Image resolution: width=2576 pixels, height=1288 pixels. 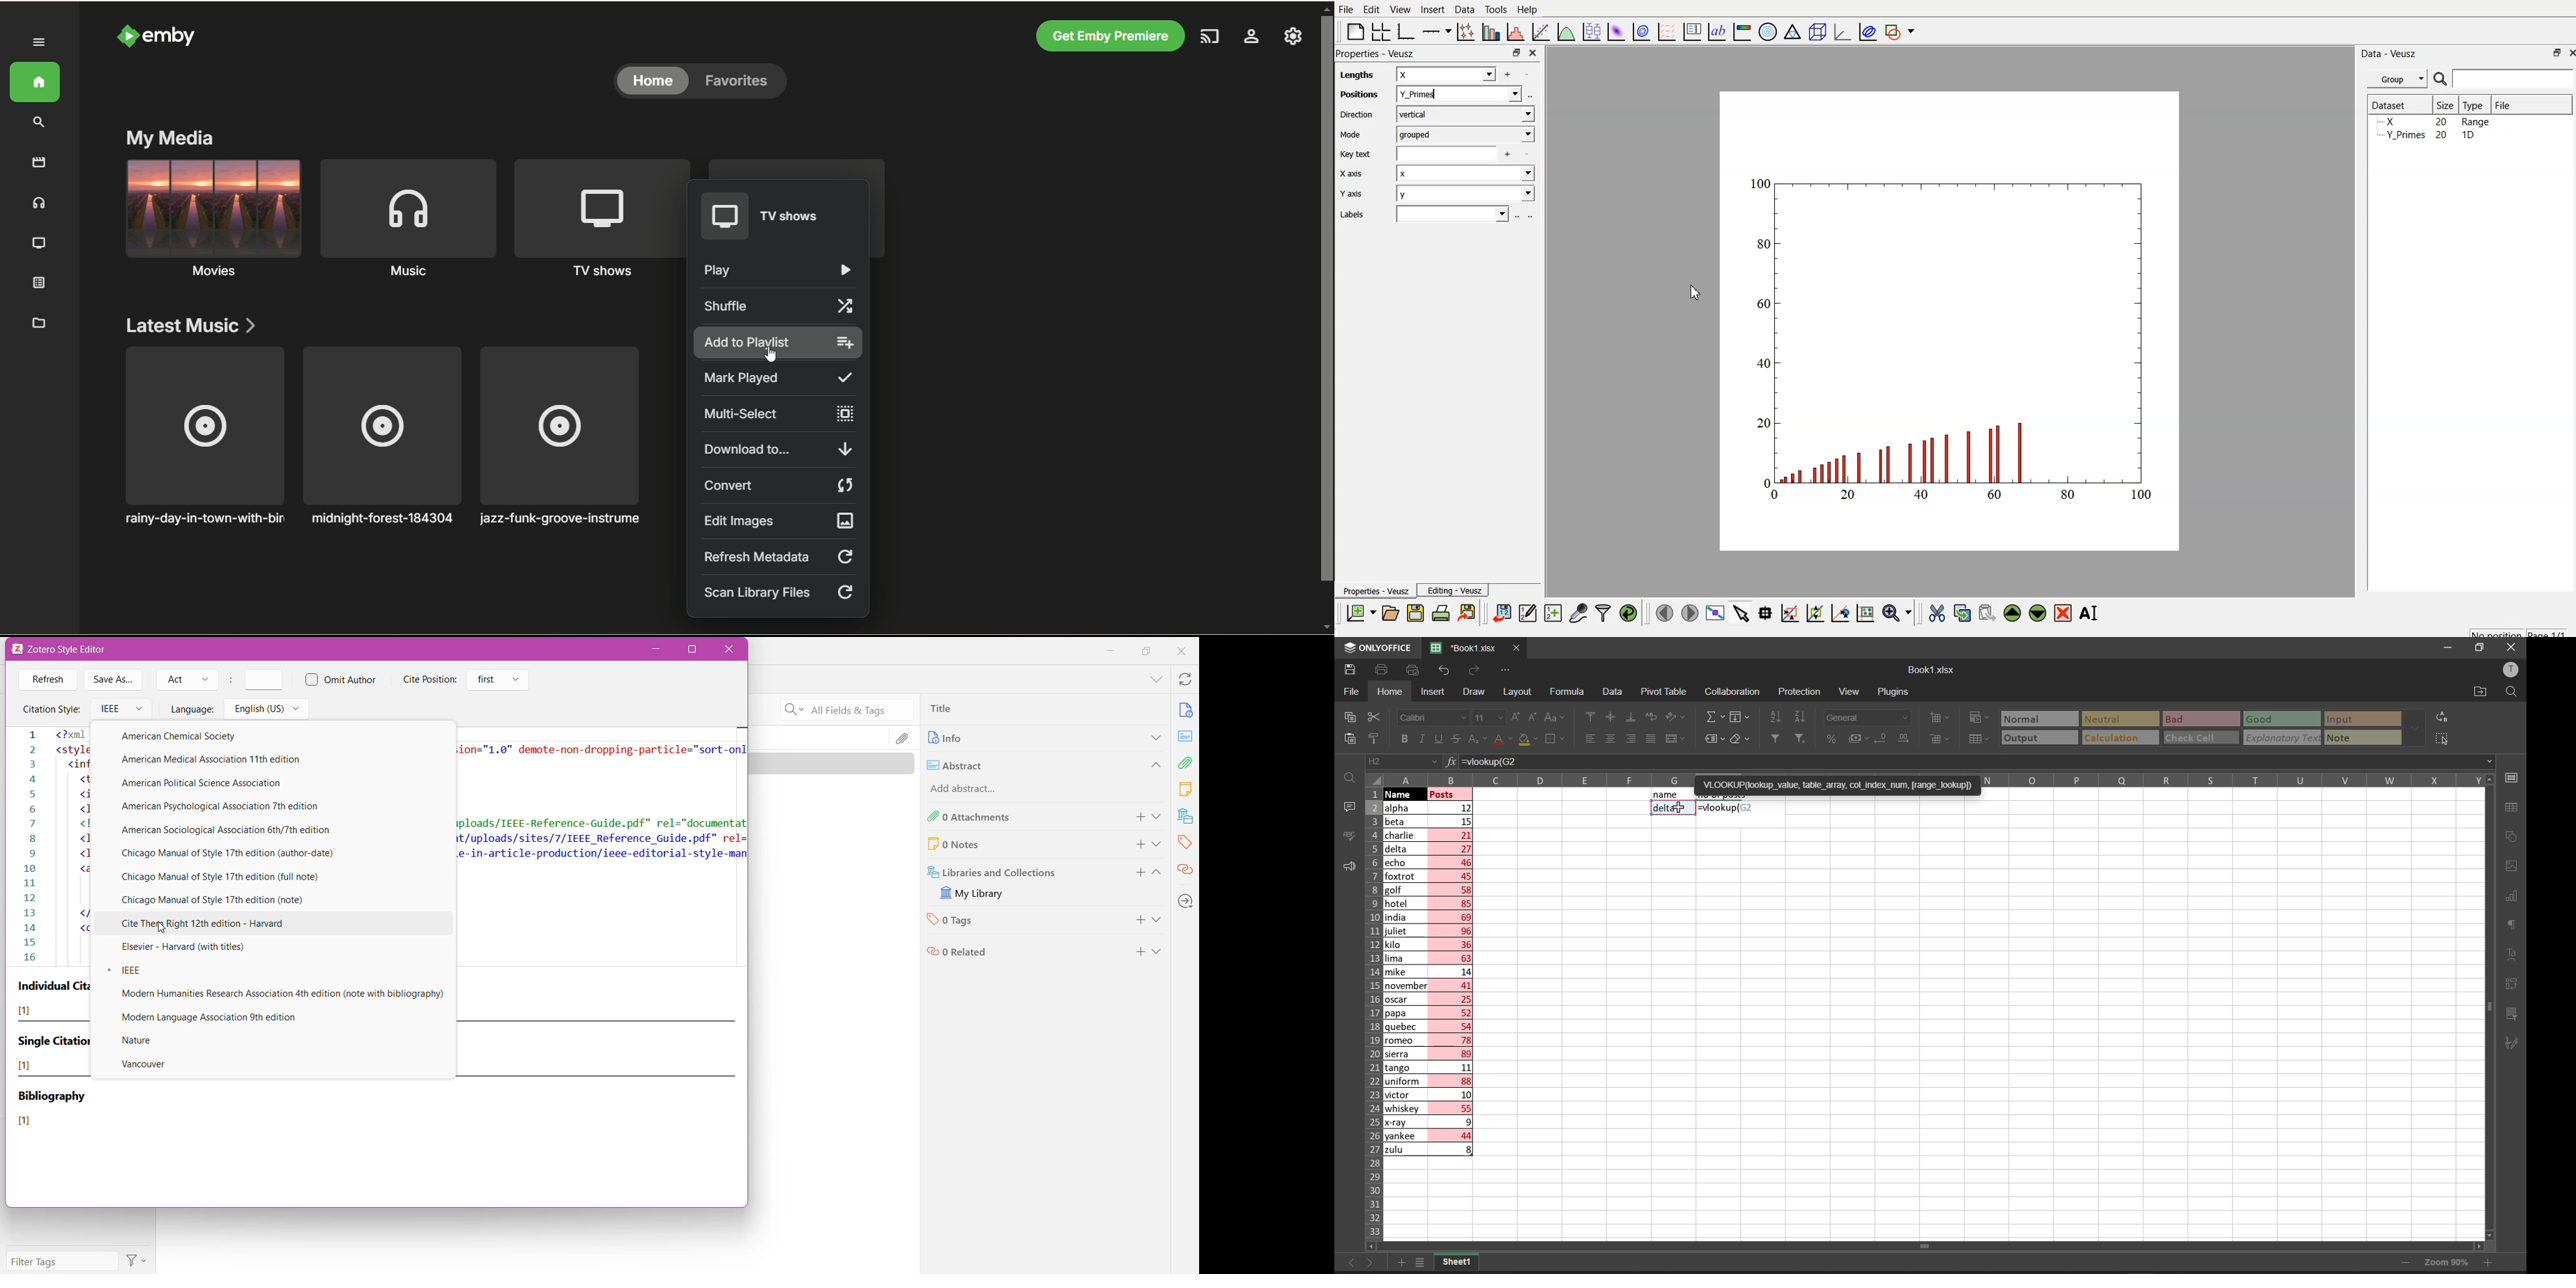 I want to click on slicer settings, so click(x=2518, y=1011).